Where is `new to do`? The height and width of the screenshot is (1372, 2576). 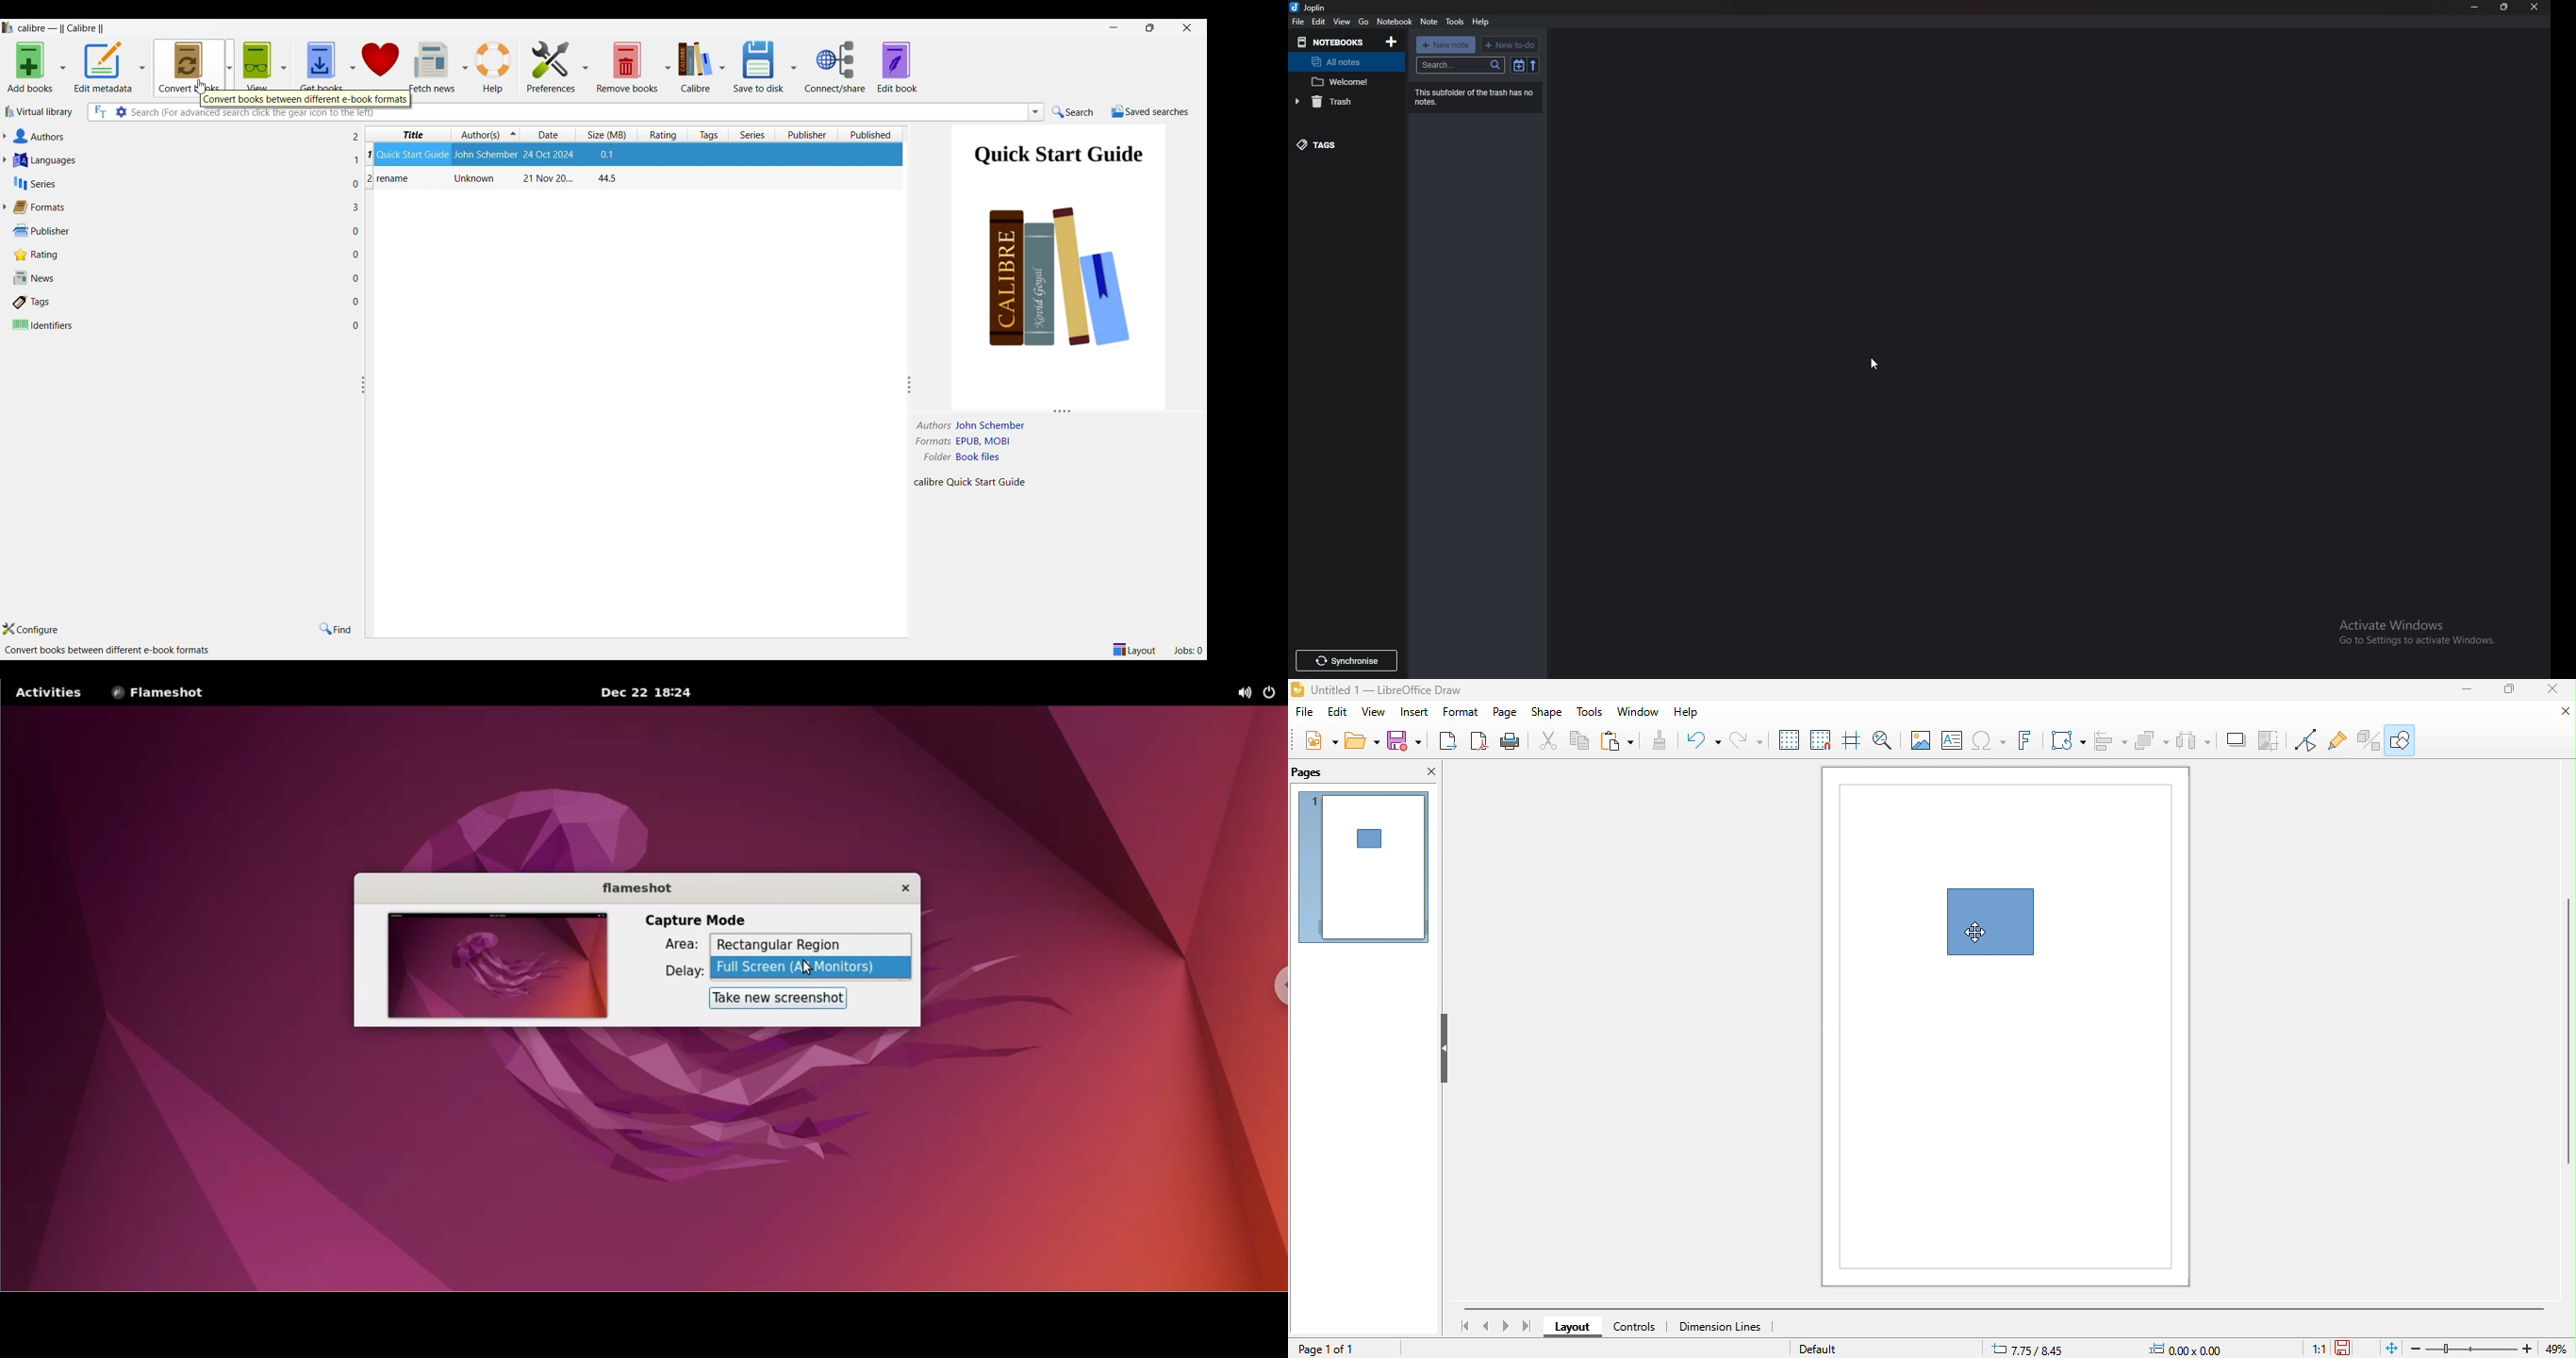 new to do is located at coordinates (1510, 45).